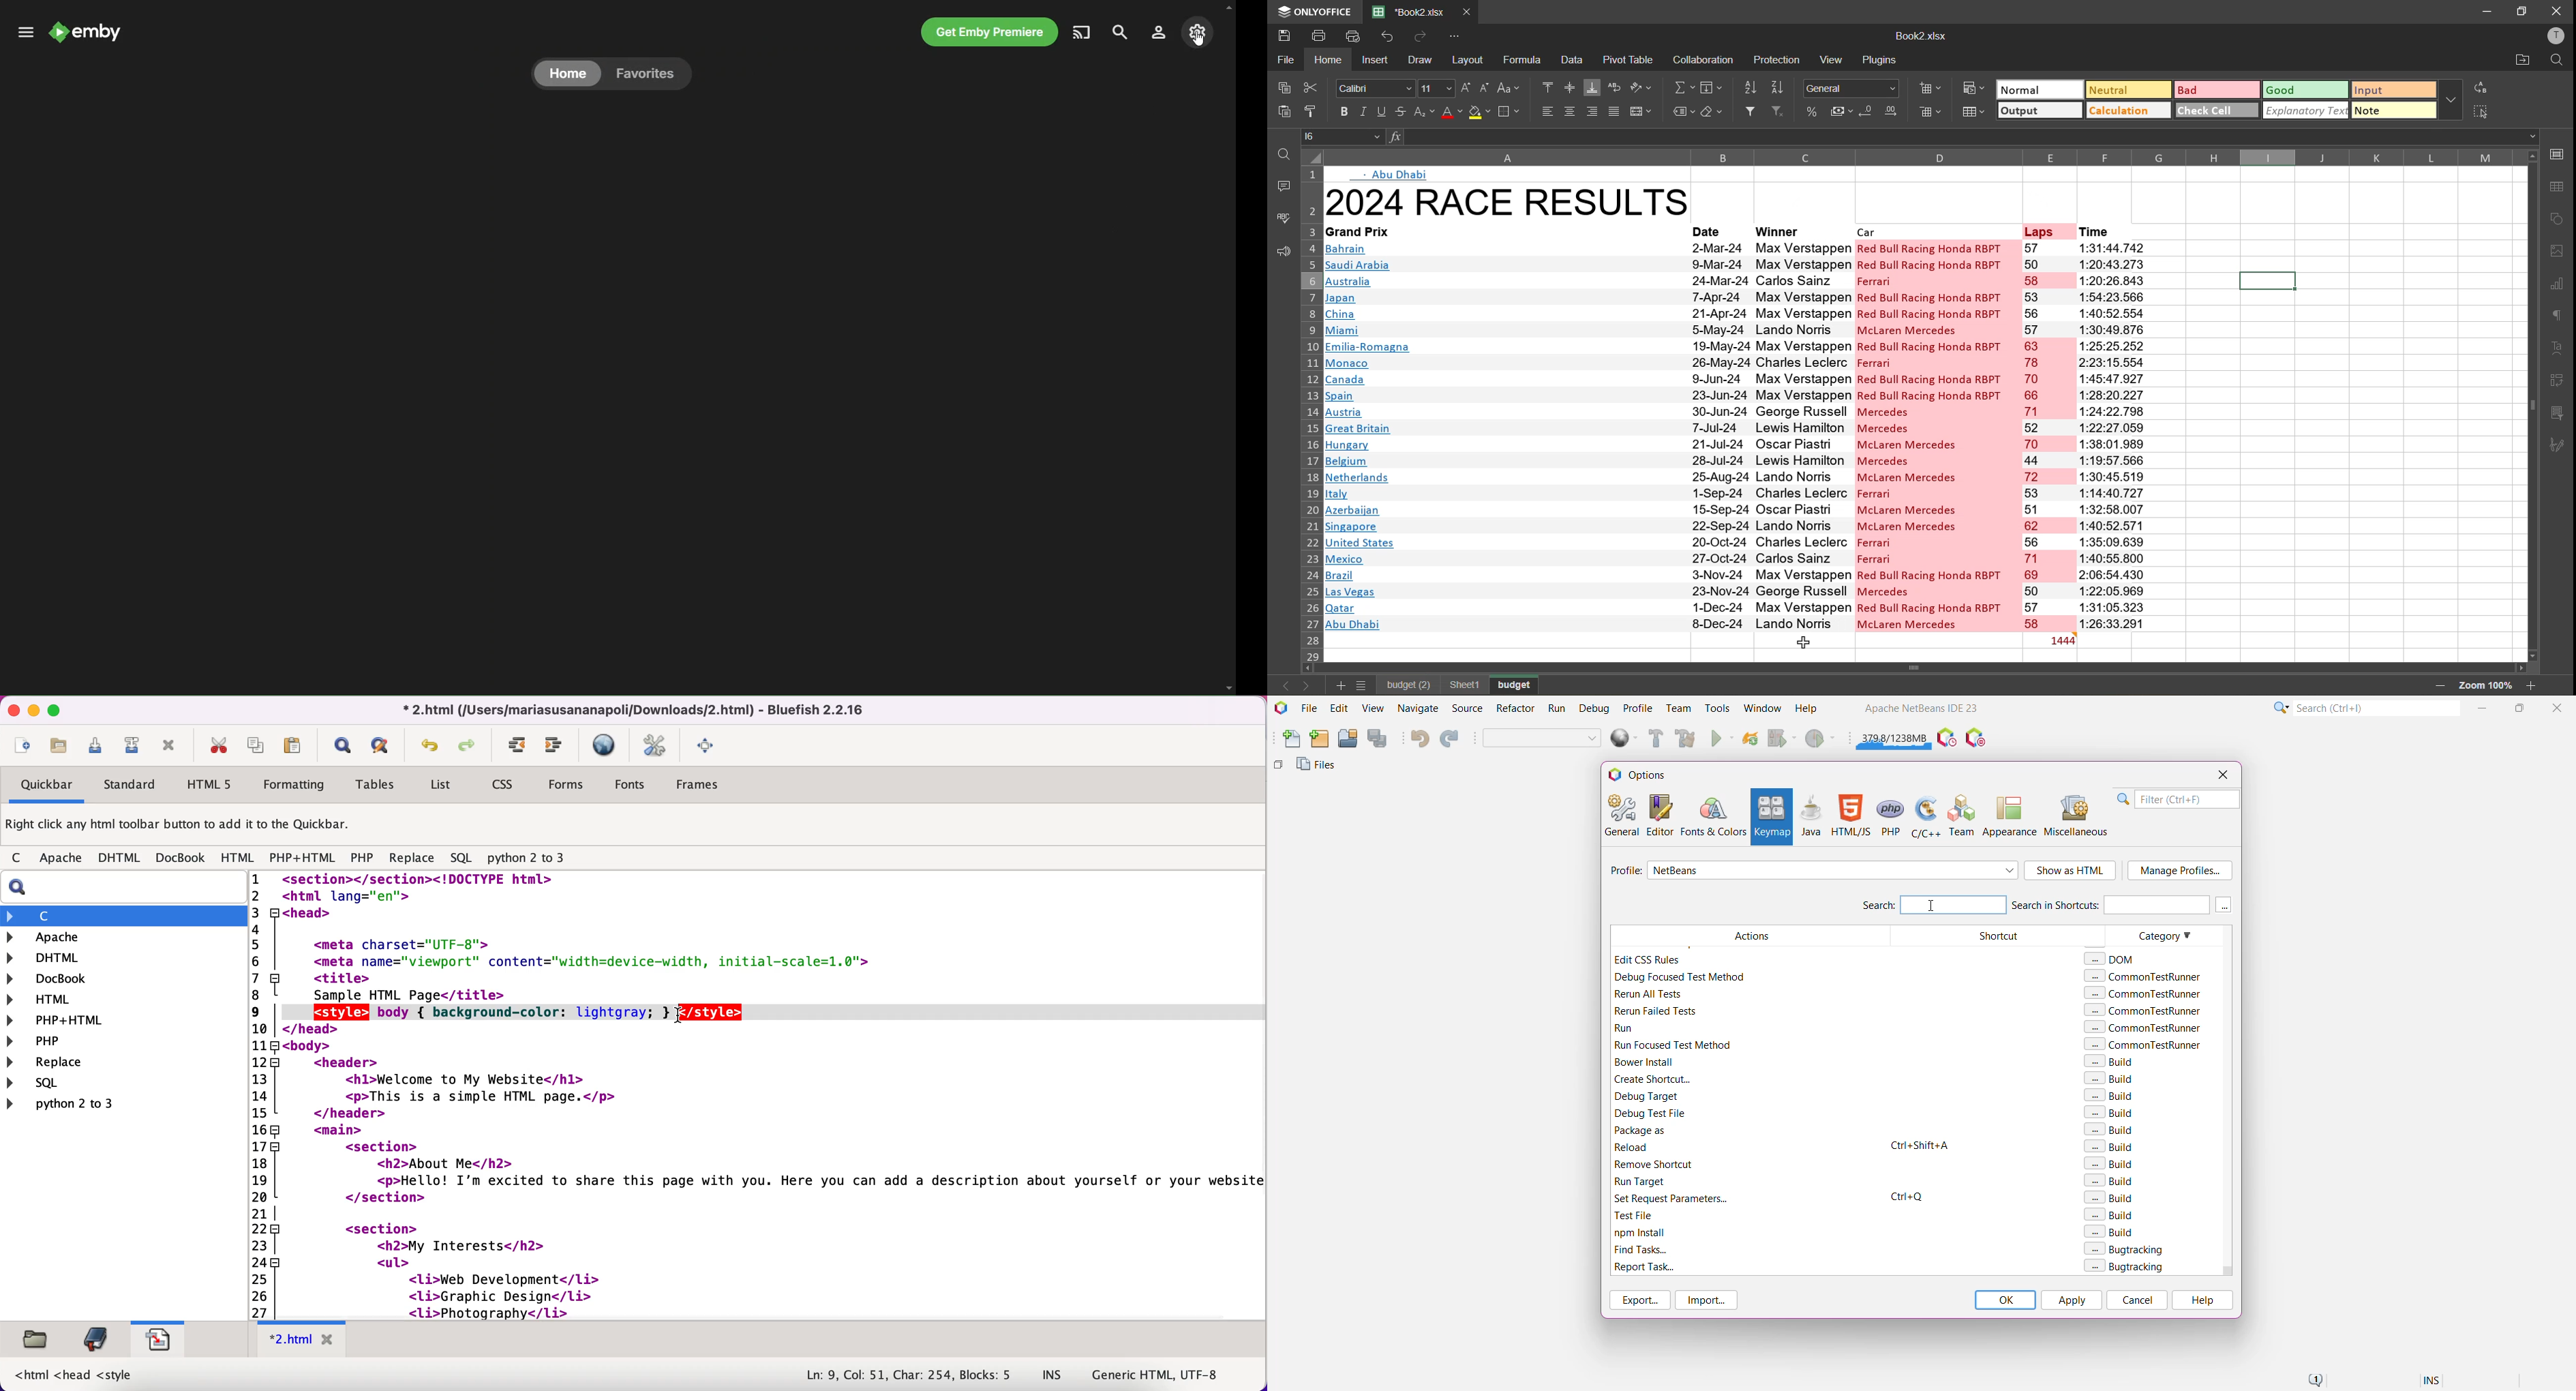 This screenshot has width=2576, height=1400. I want to click on font color, so click(1452, 113).